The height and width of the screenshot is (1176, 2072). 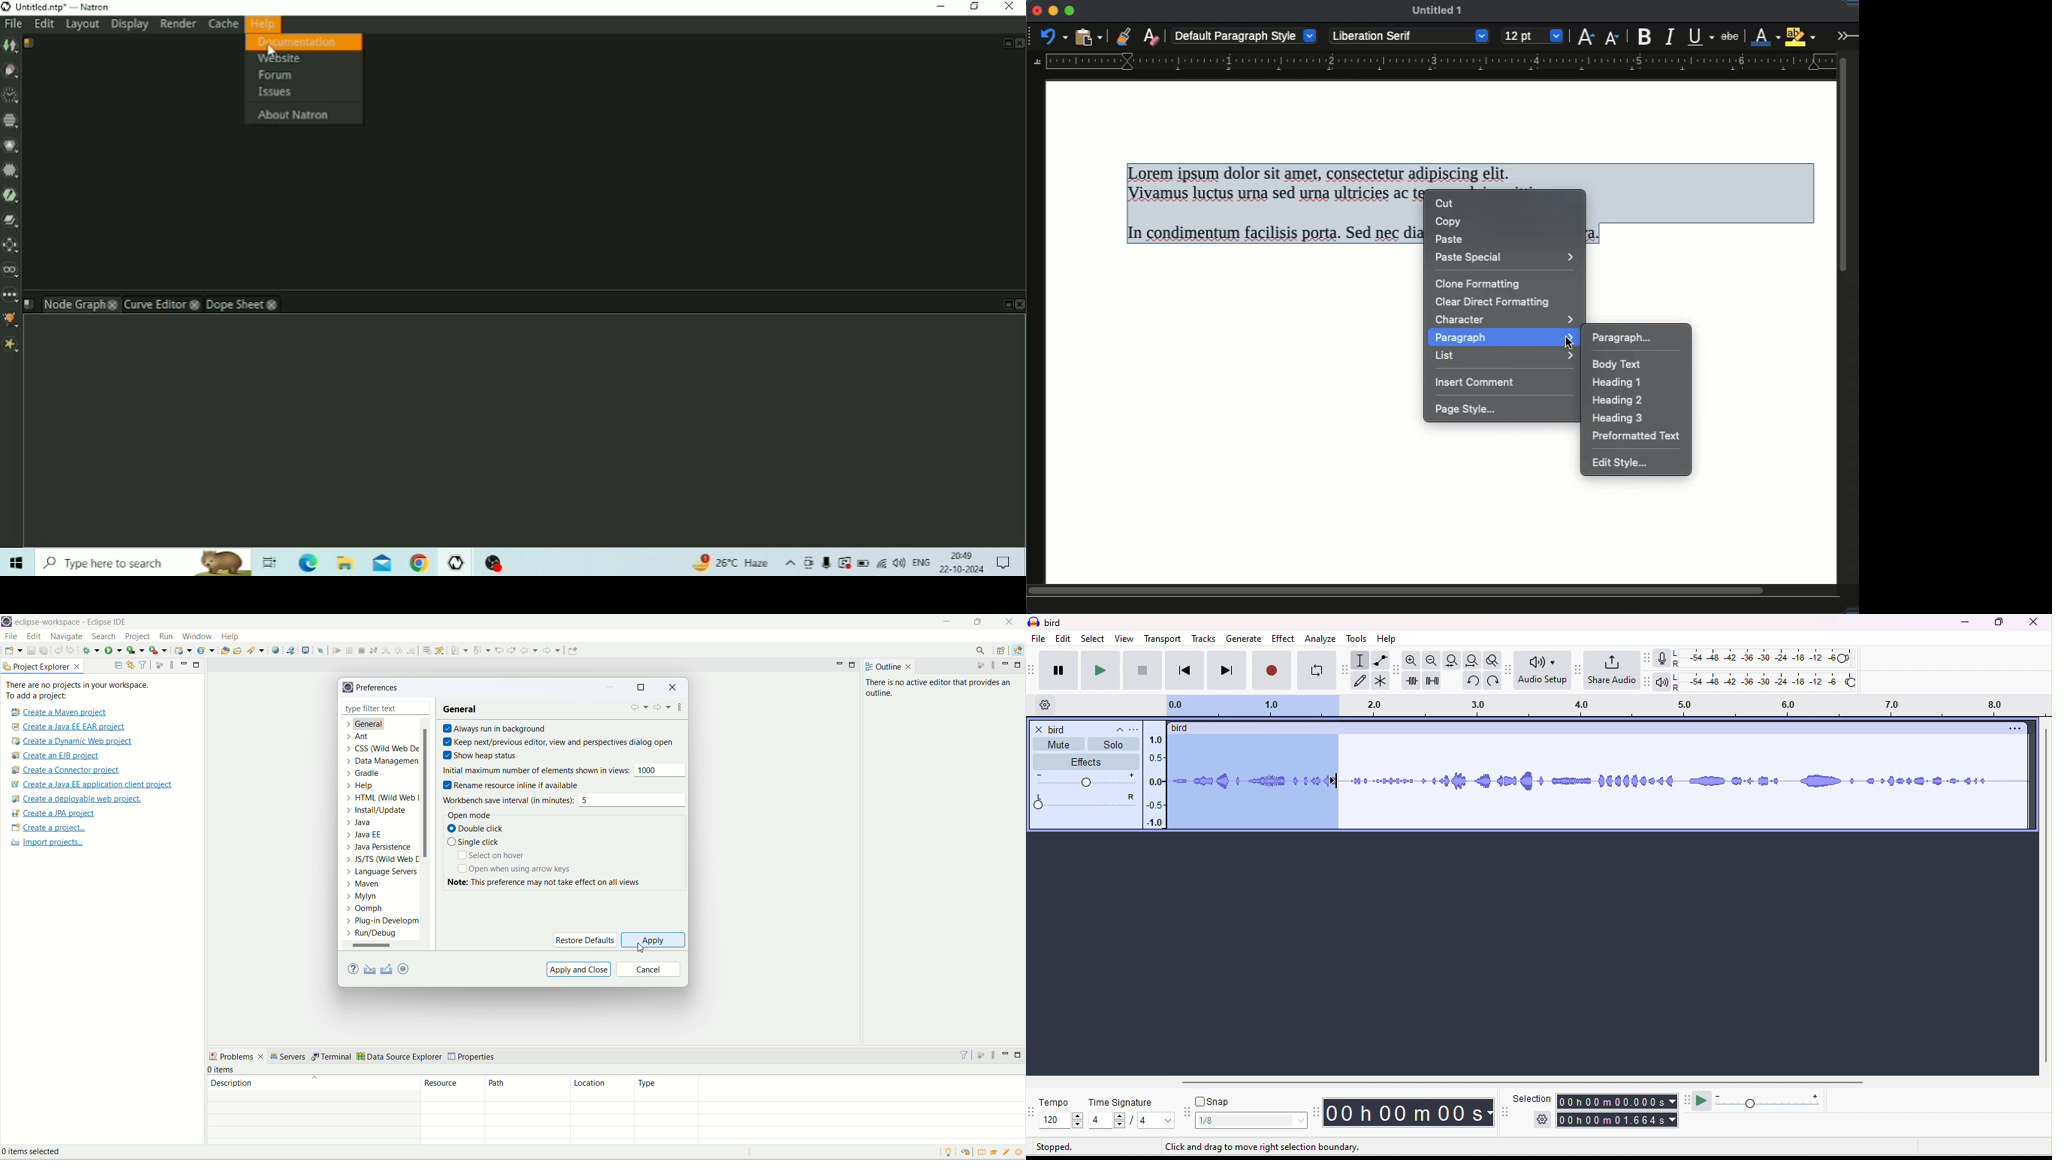 I want to click on share audio, so click(x=1614, y=670).